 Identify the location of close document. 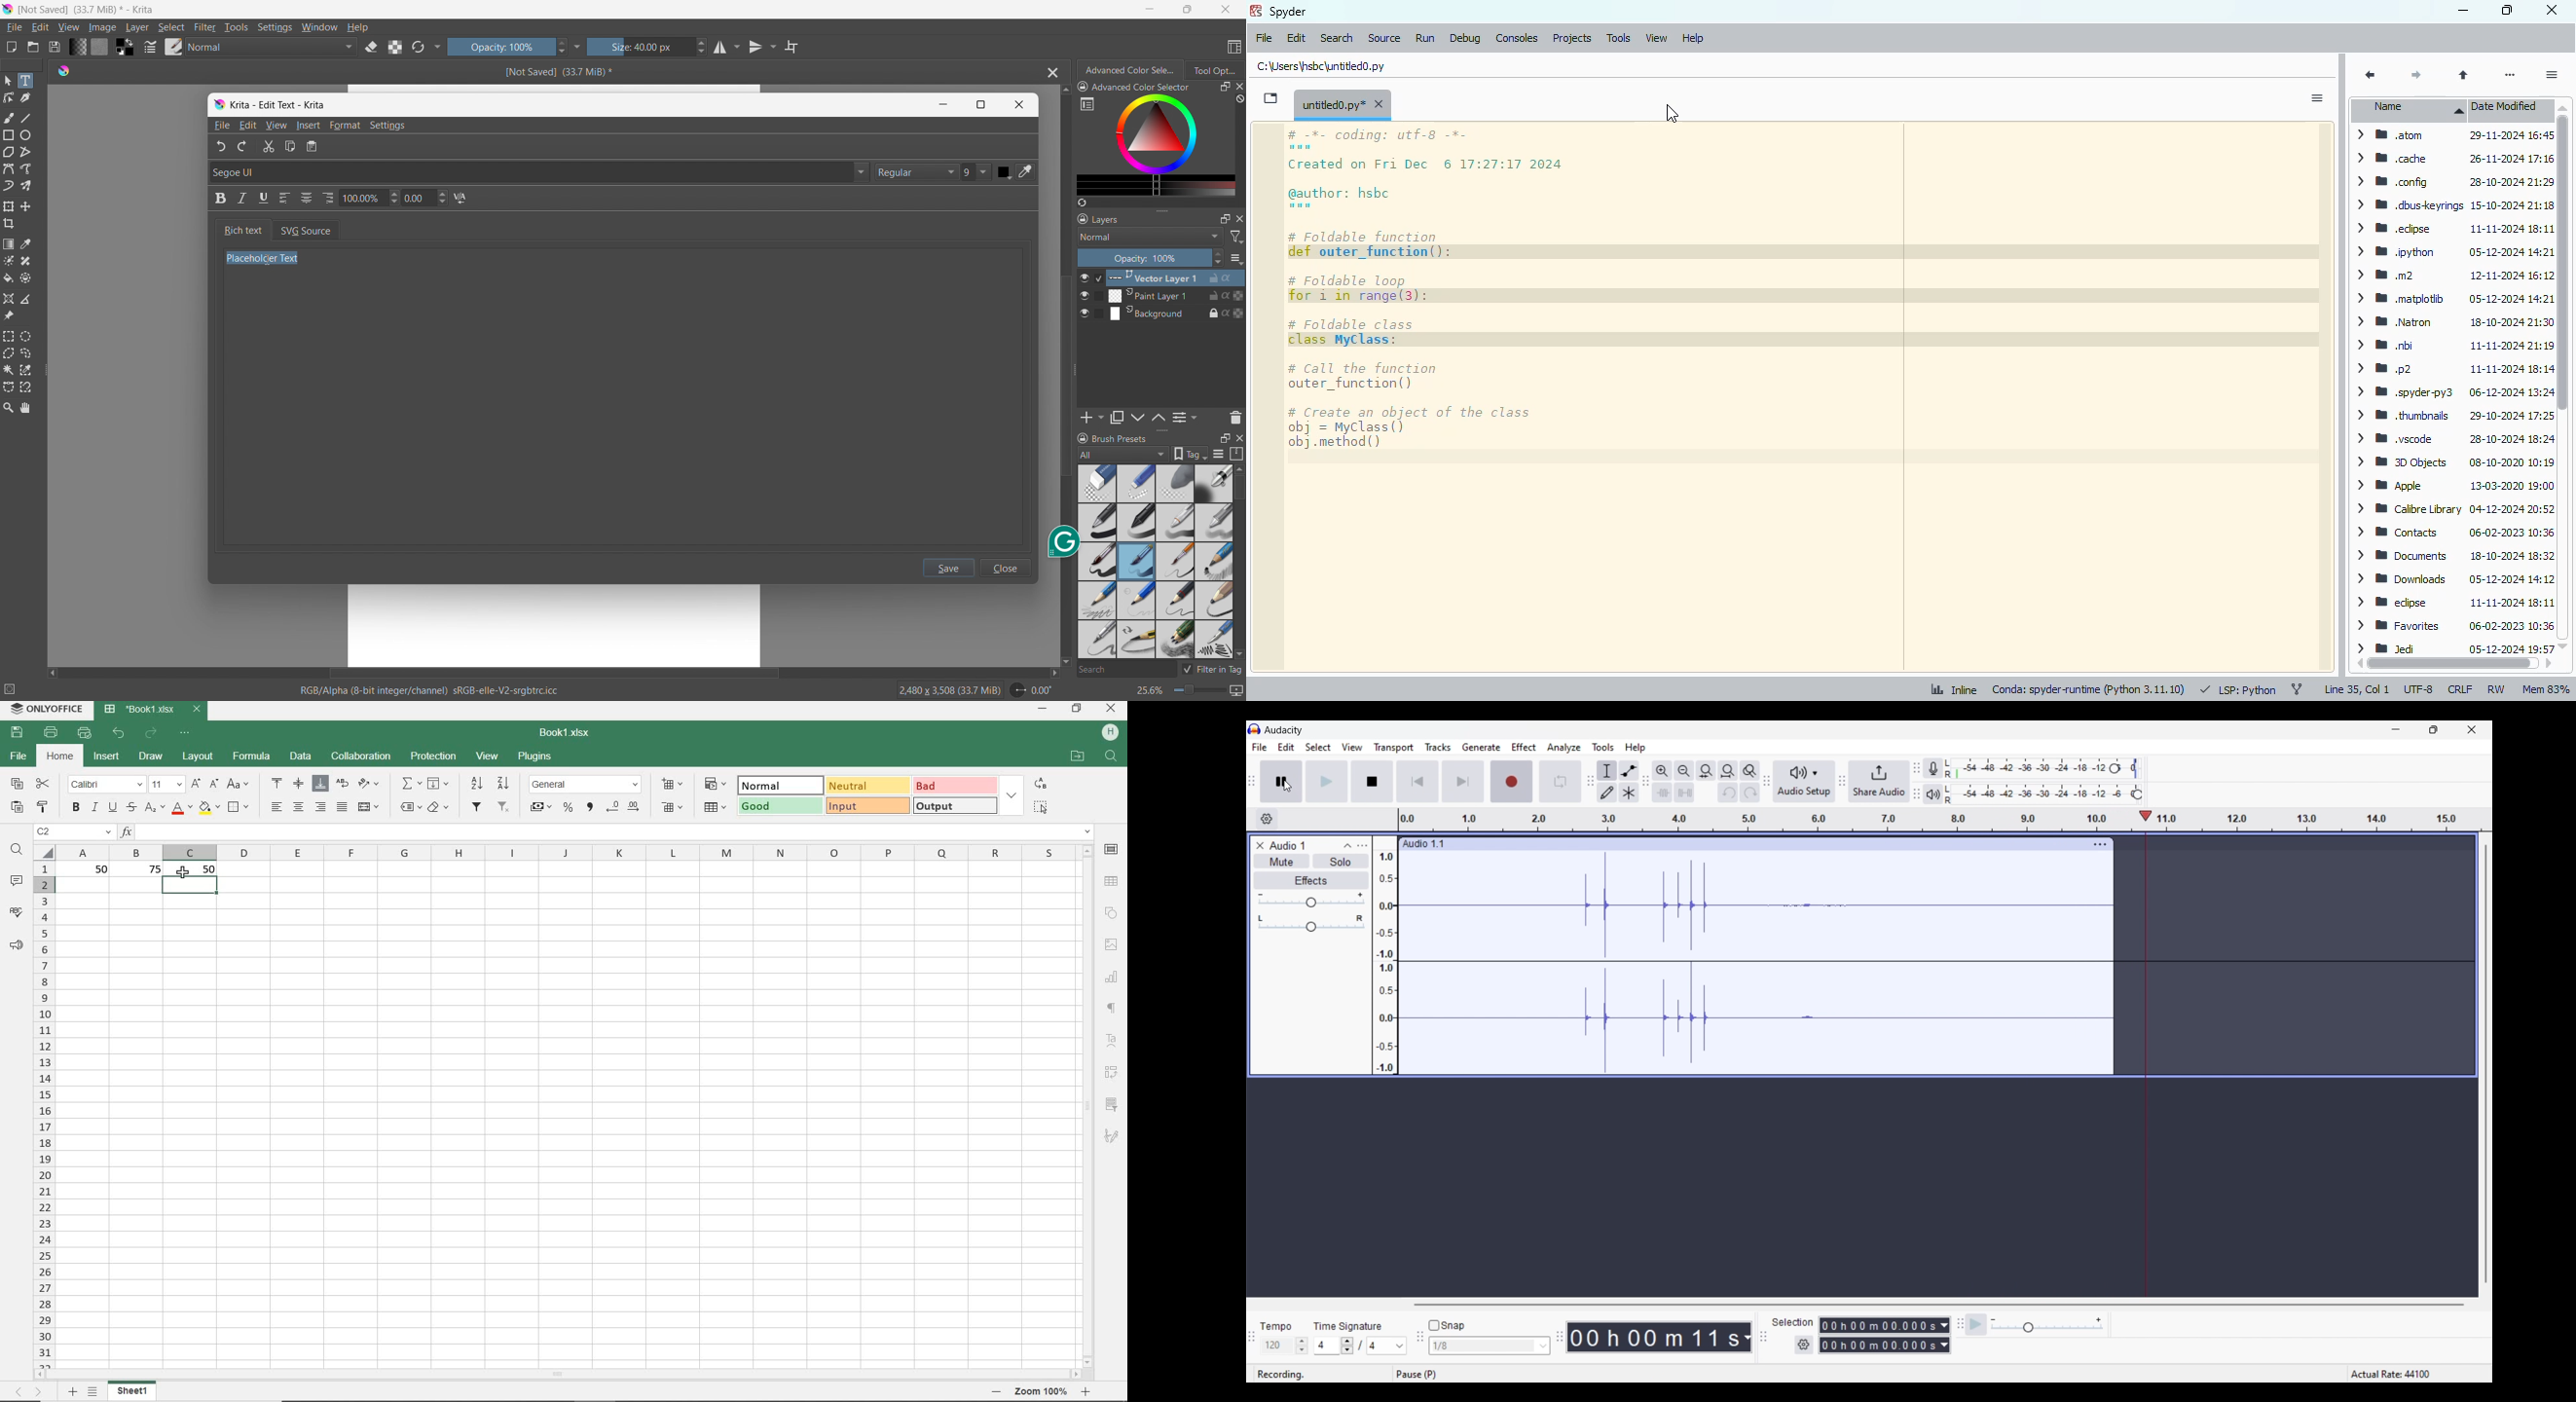
(1049, 73).